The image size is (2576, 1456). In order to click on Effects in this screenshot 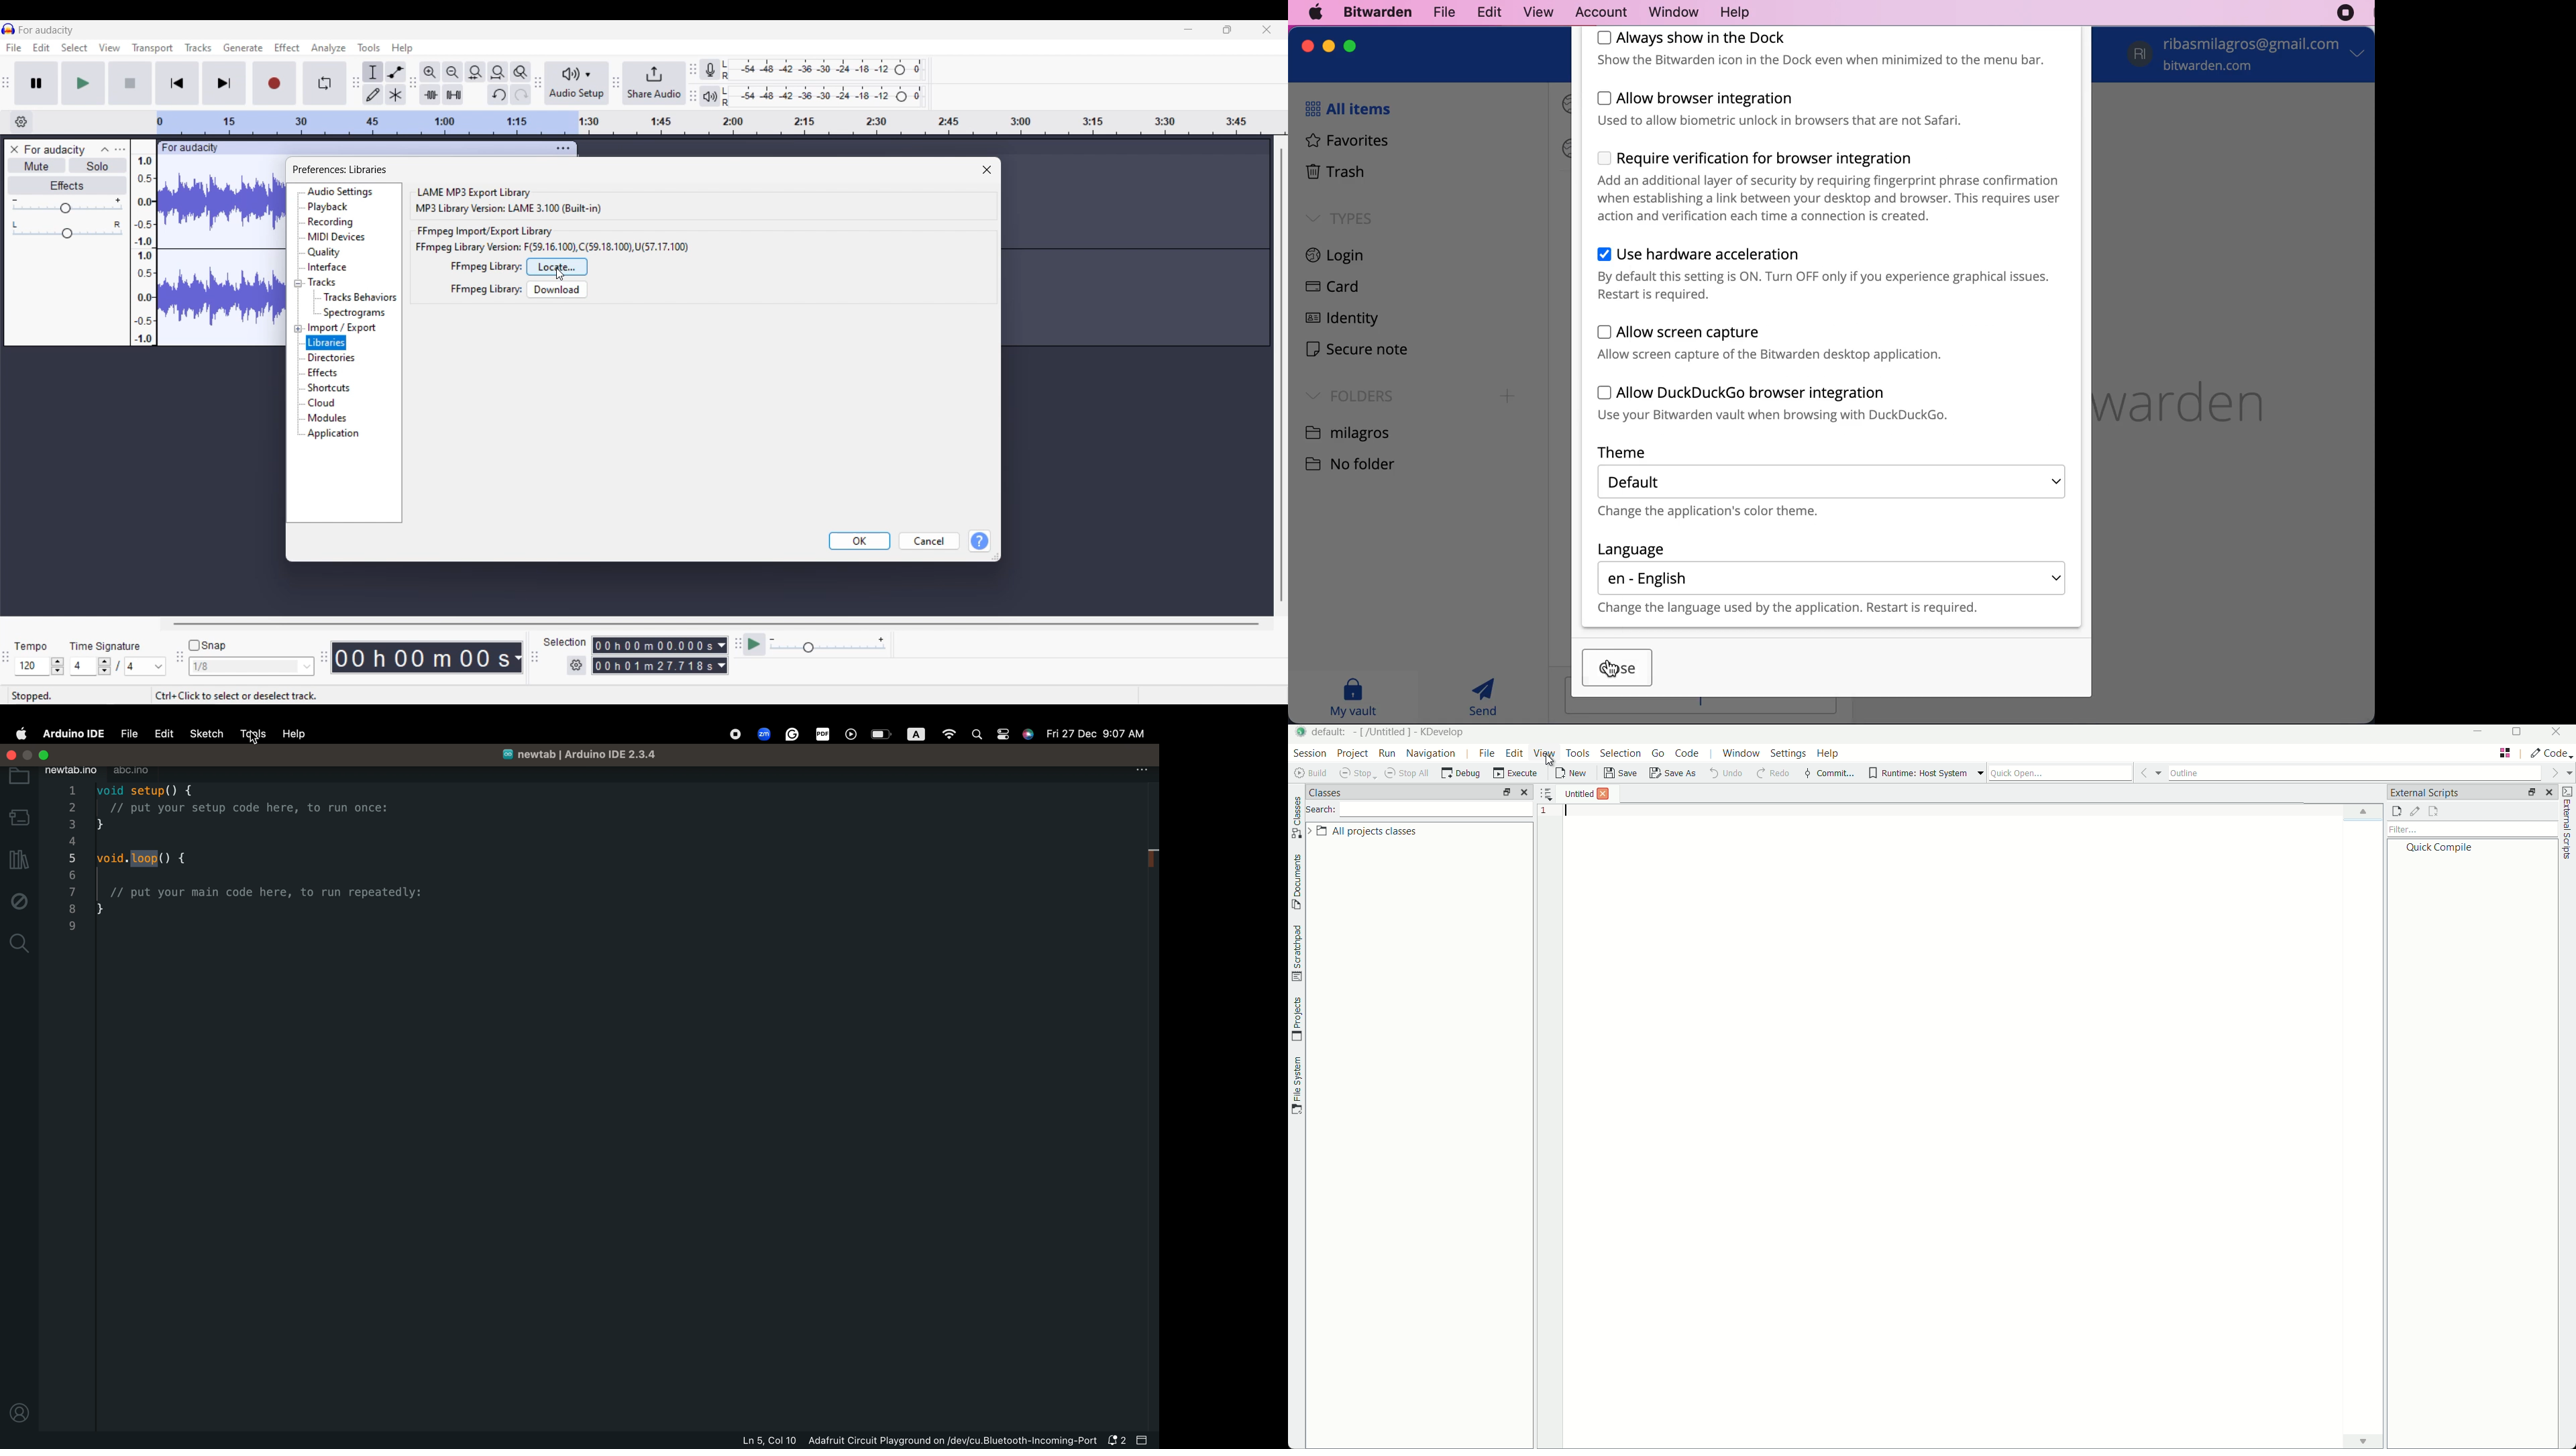, I will do `click(67, 185)`.